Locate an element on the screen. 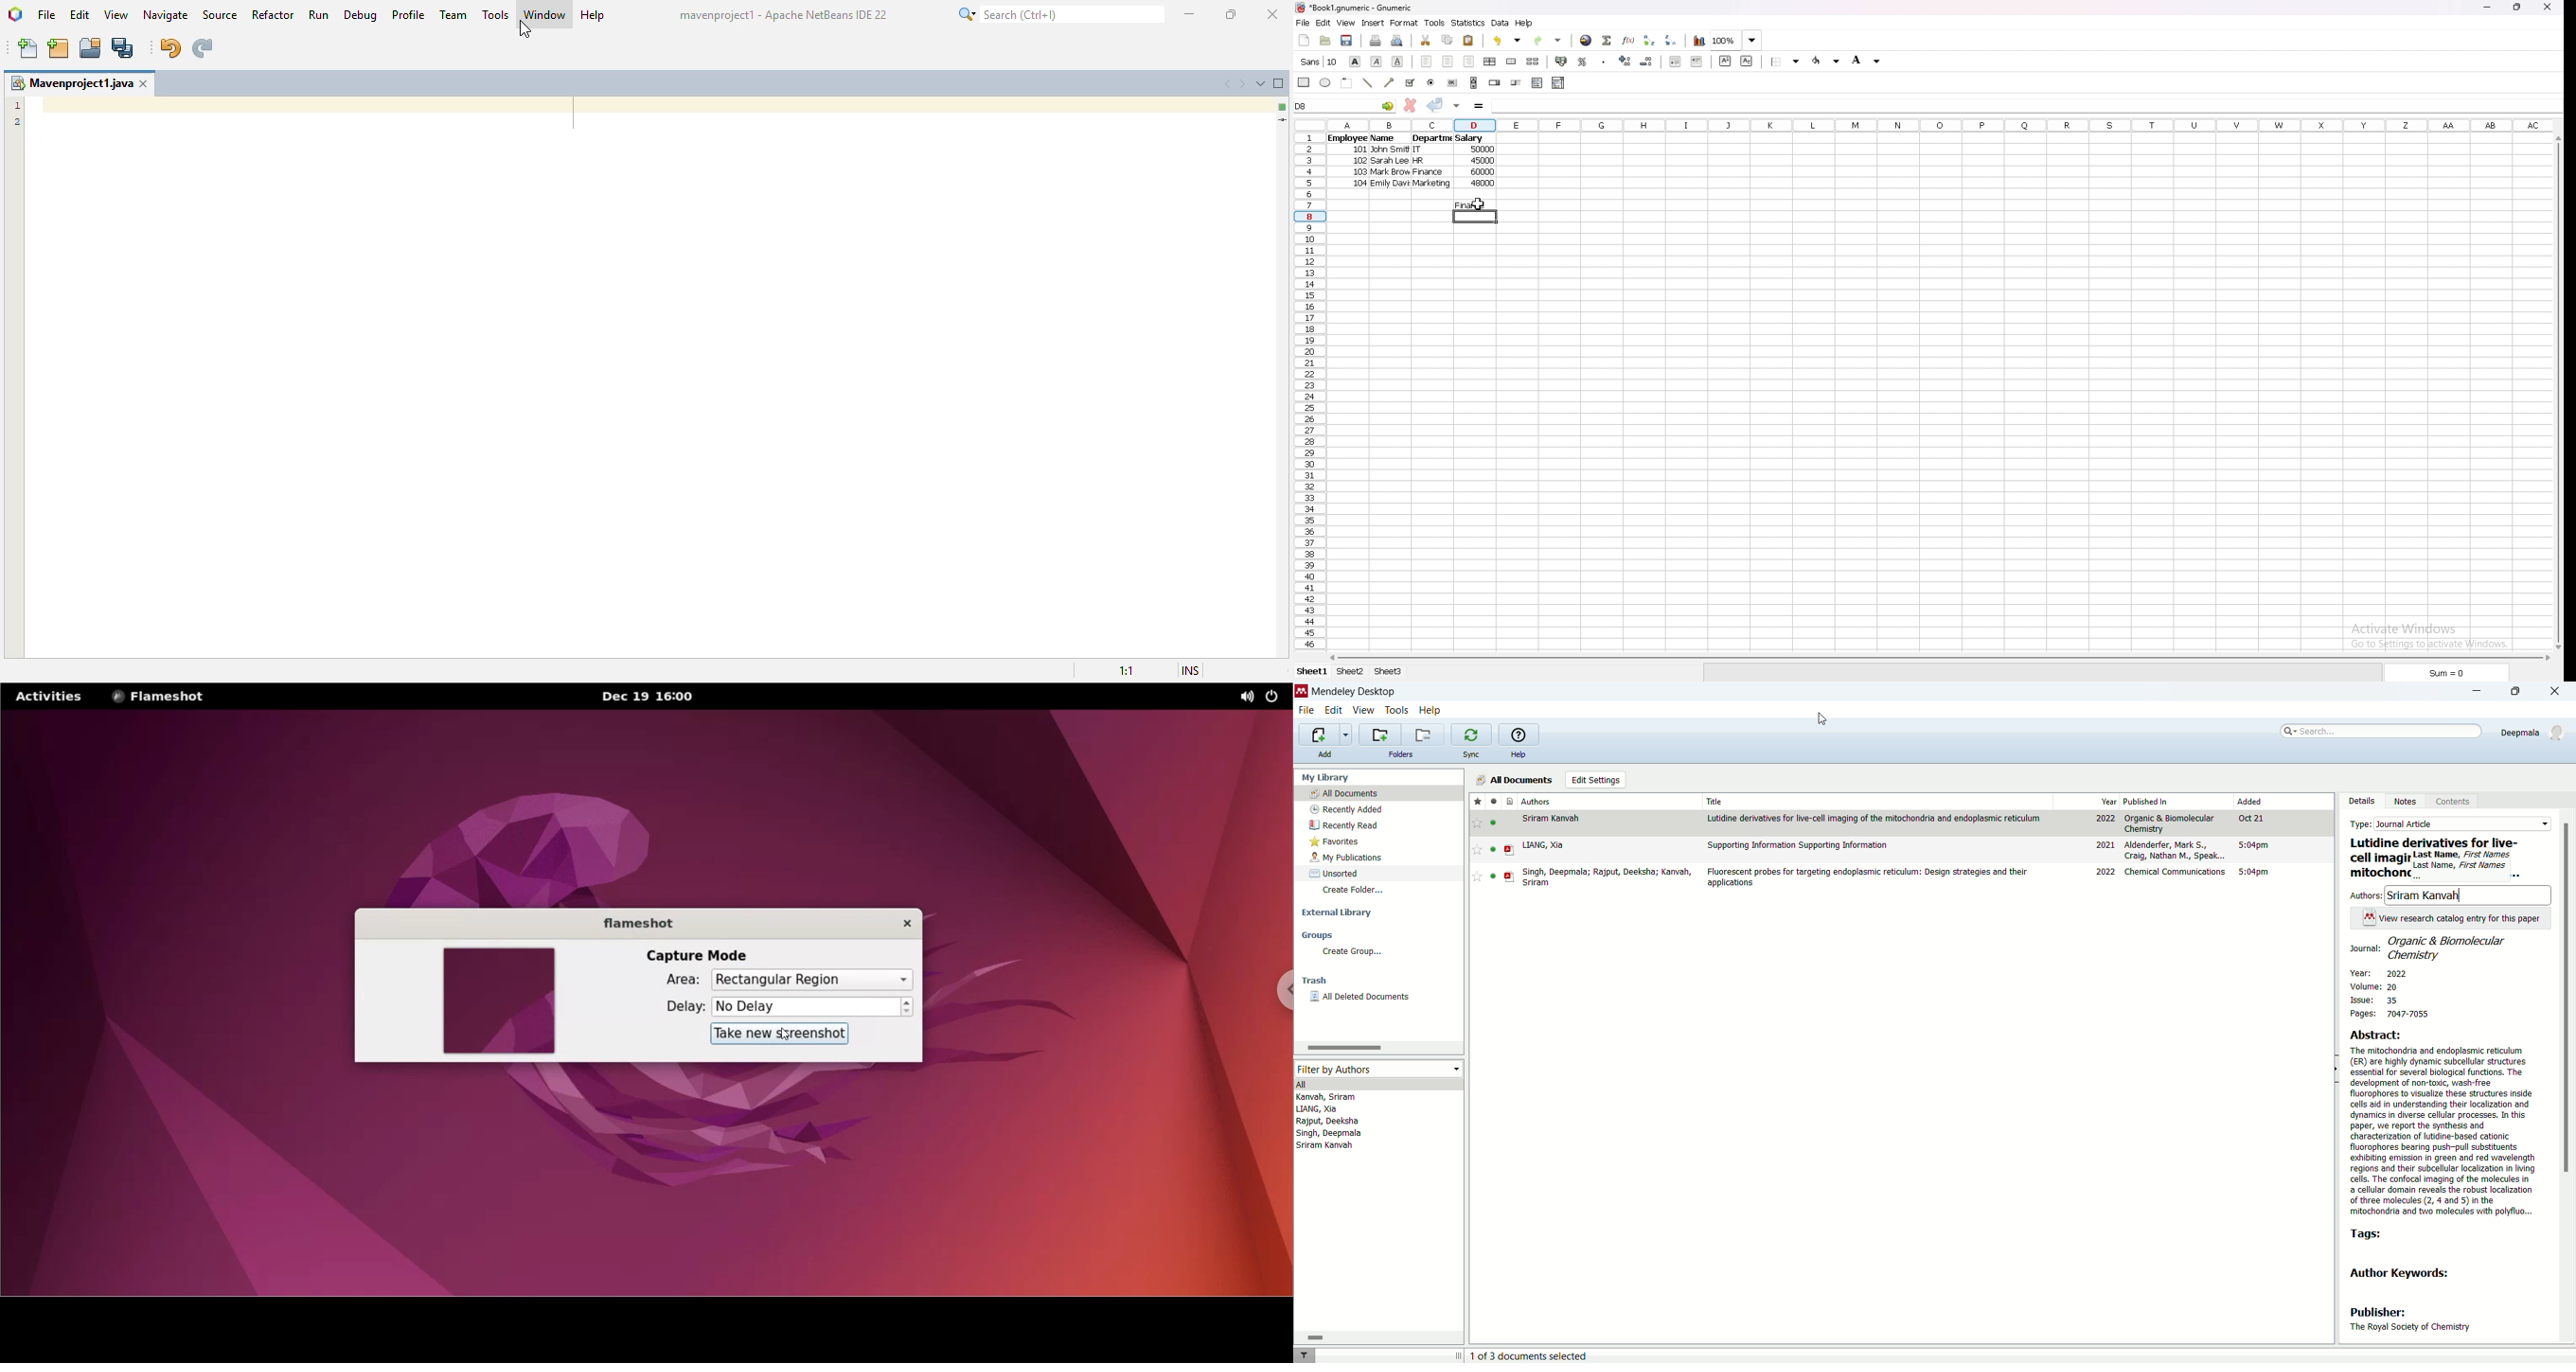  create group is located at coordinates (1352, 953).